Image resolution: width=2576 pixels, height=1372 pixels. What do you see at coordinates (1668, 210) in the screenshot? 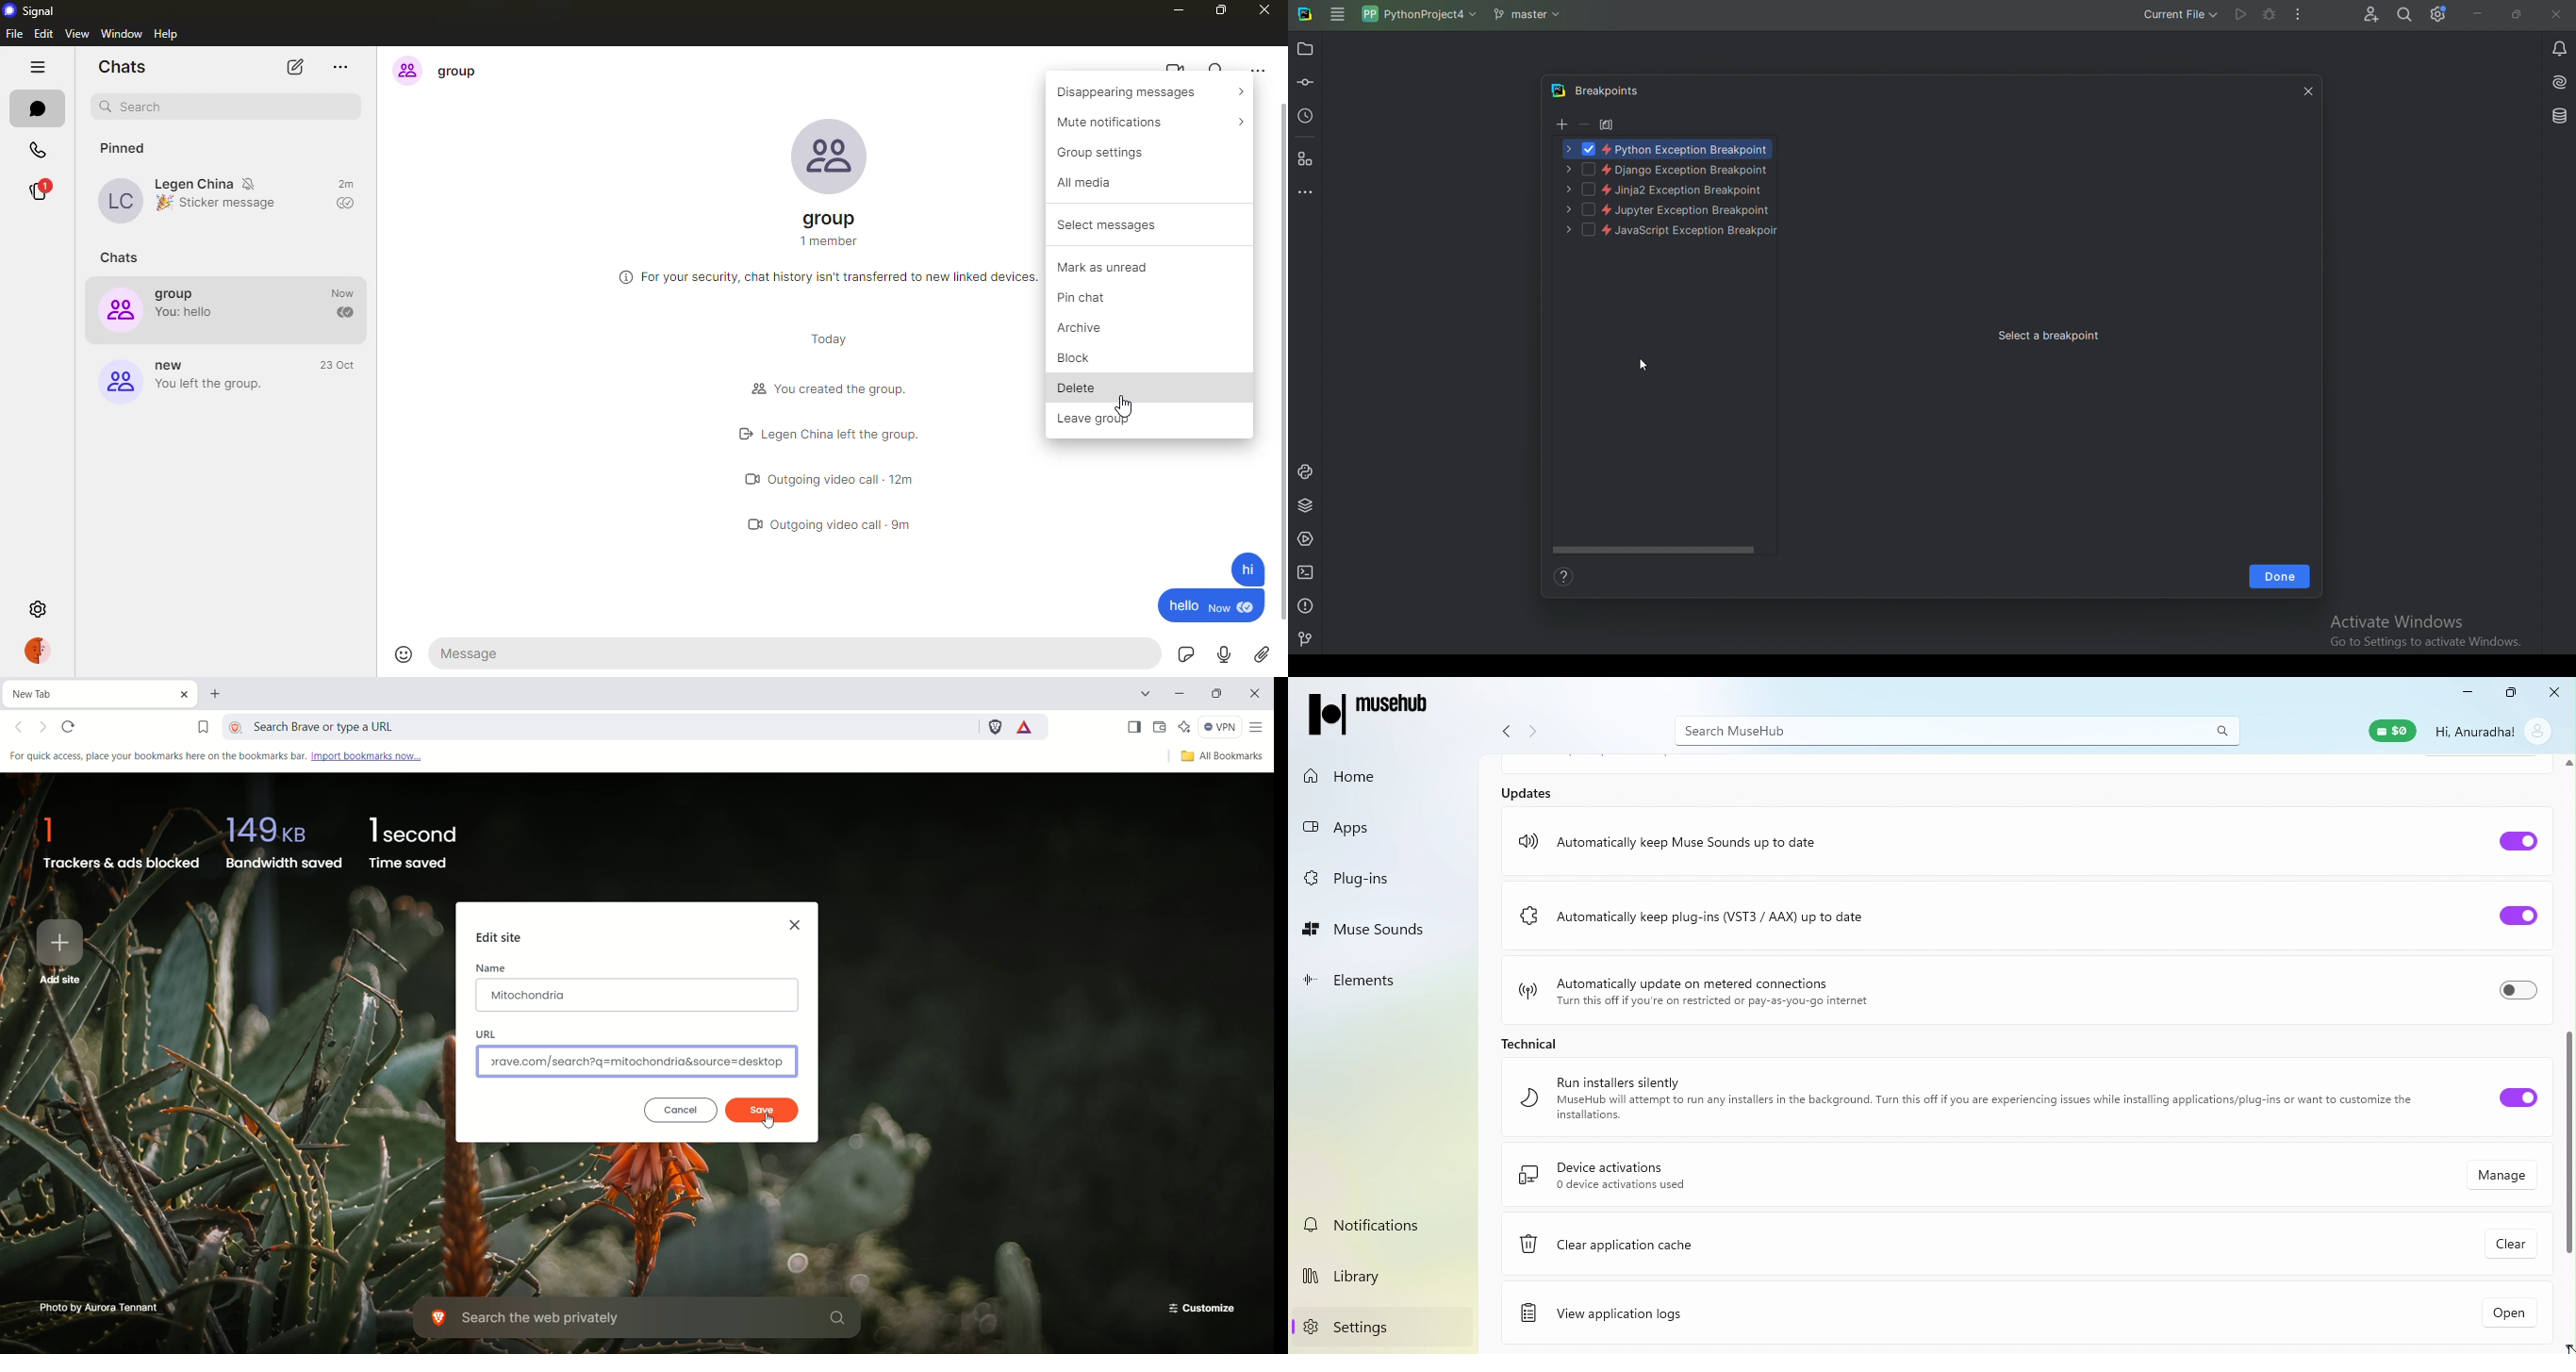
I see `Jupyter Exception Breakpoint` at bounding box center [1668, 210].